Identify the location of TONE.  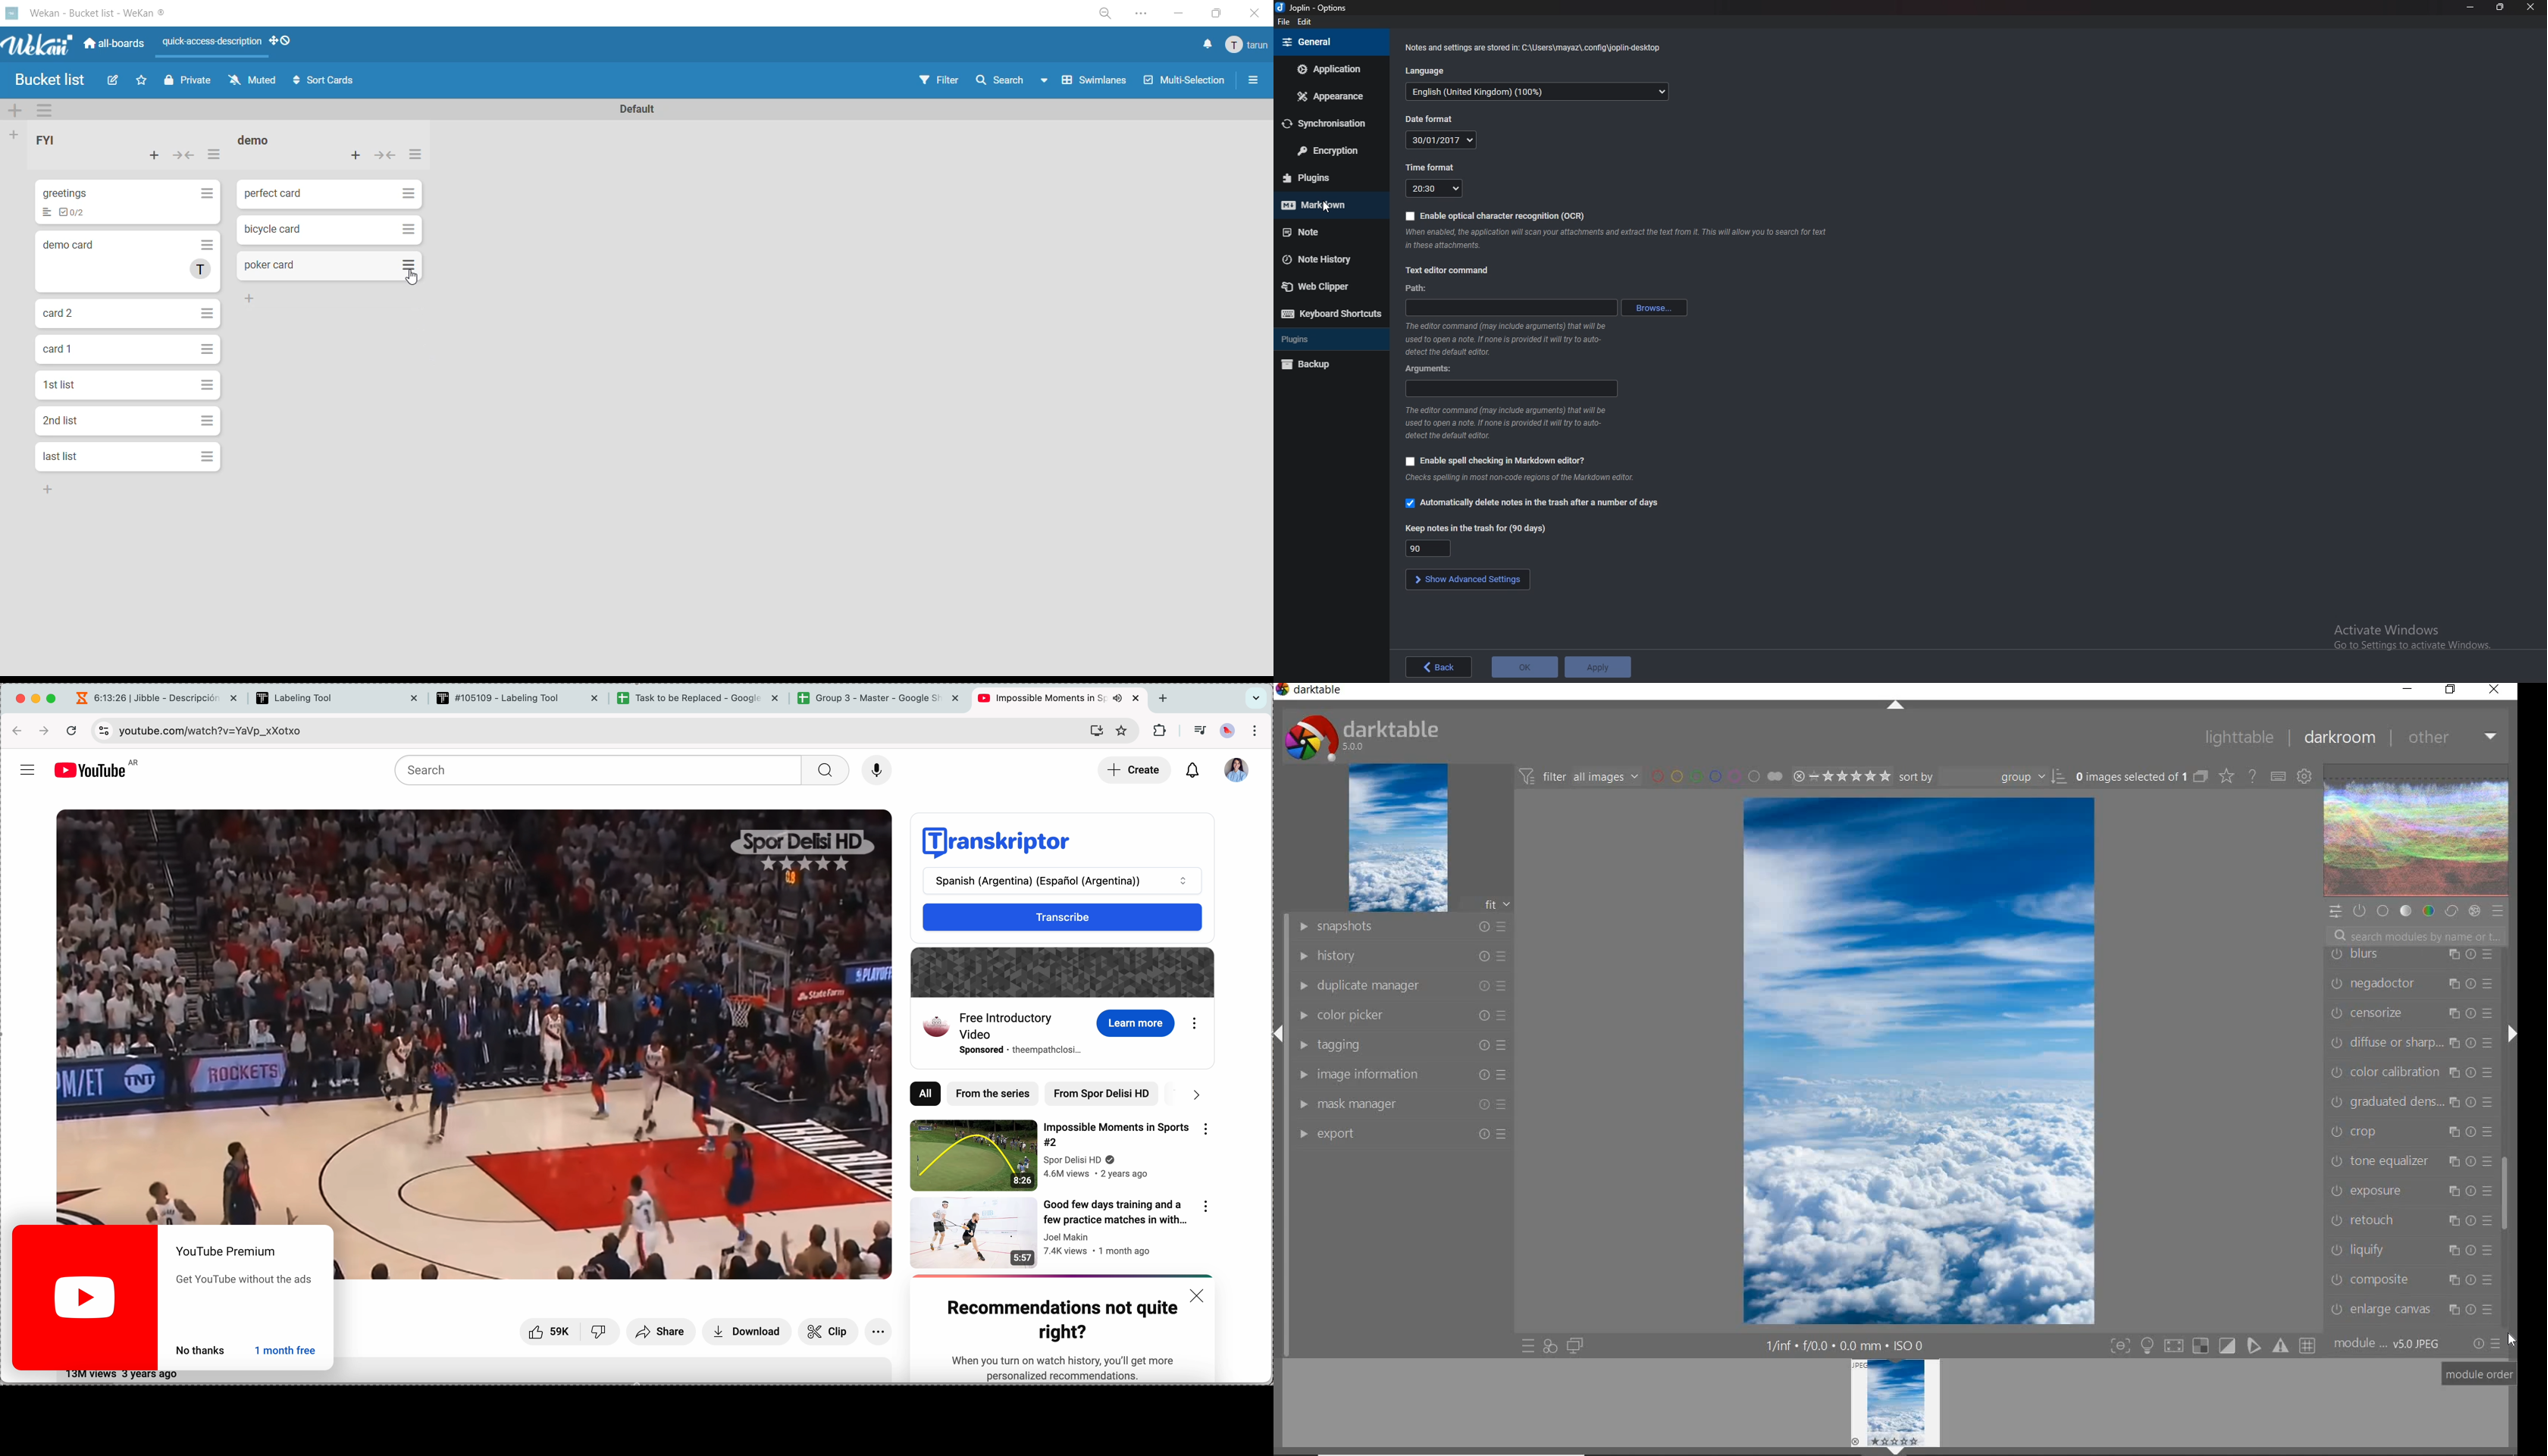
(2406, 912).